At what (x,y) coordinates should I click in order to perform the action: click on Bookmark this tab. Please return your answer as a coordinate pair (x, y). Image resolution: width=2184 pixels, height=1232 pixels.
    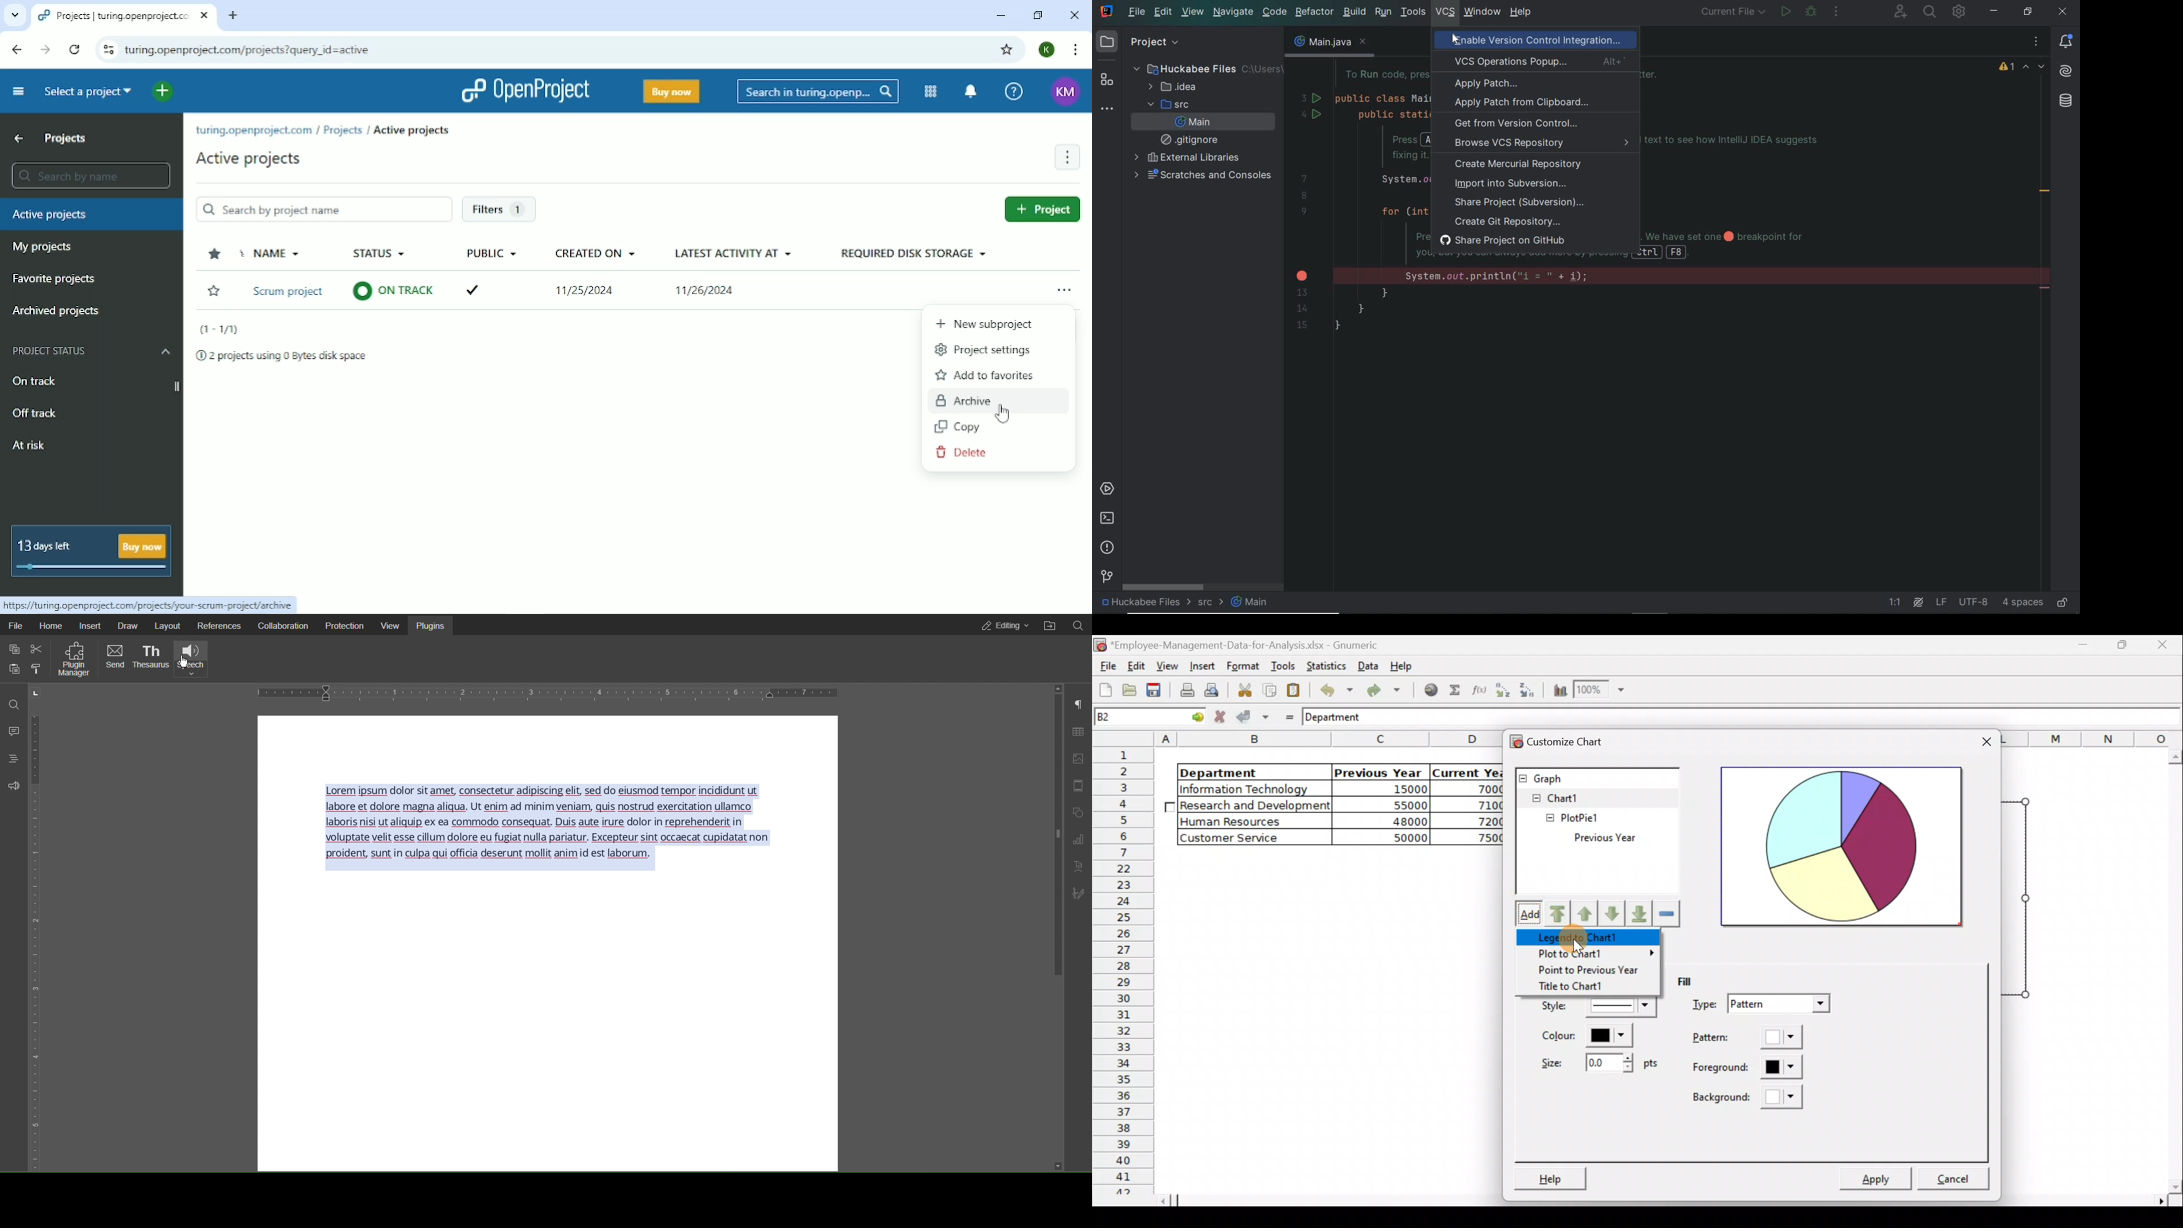
    Looking at the image, I should click on (1007, 50).